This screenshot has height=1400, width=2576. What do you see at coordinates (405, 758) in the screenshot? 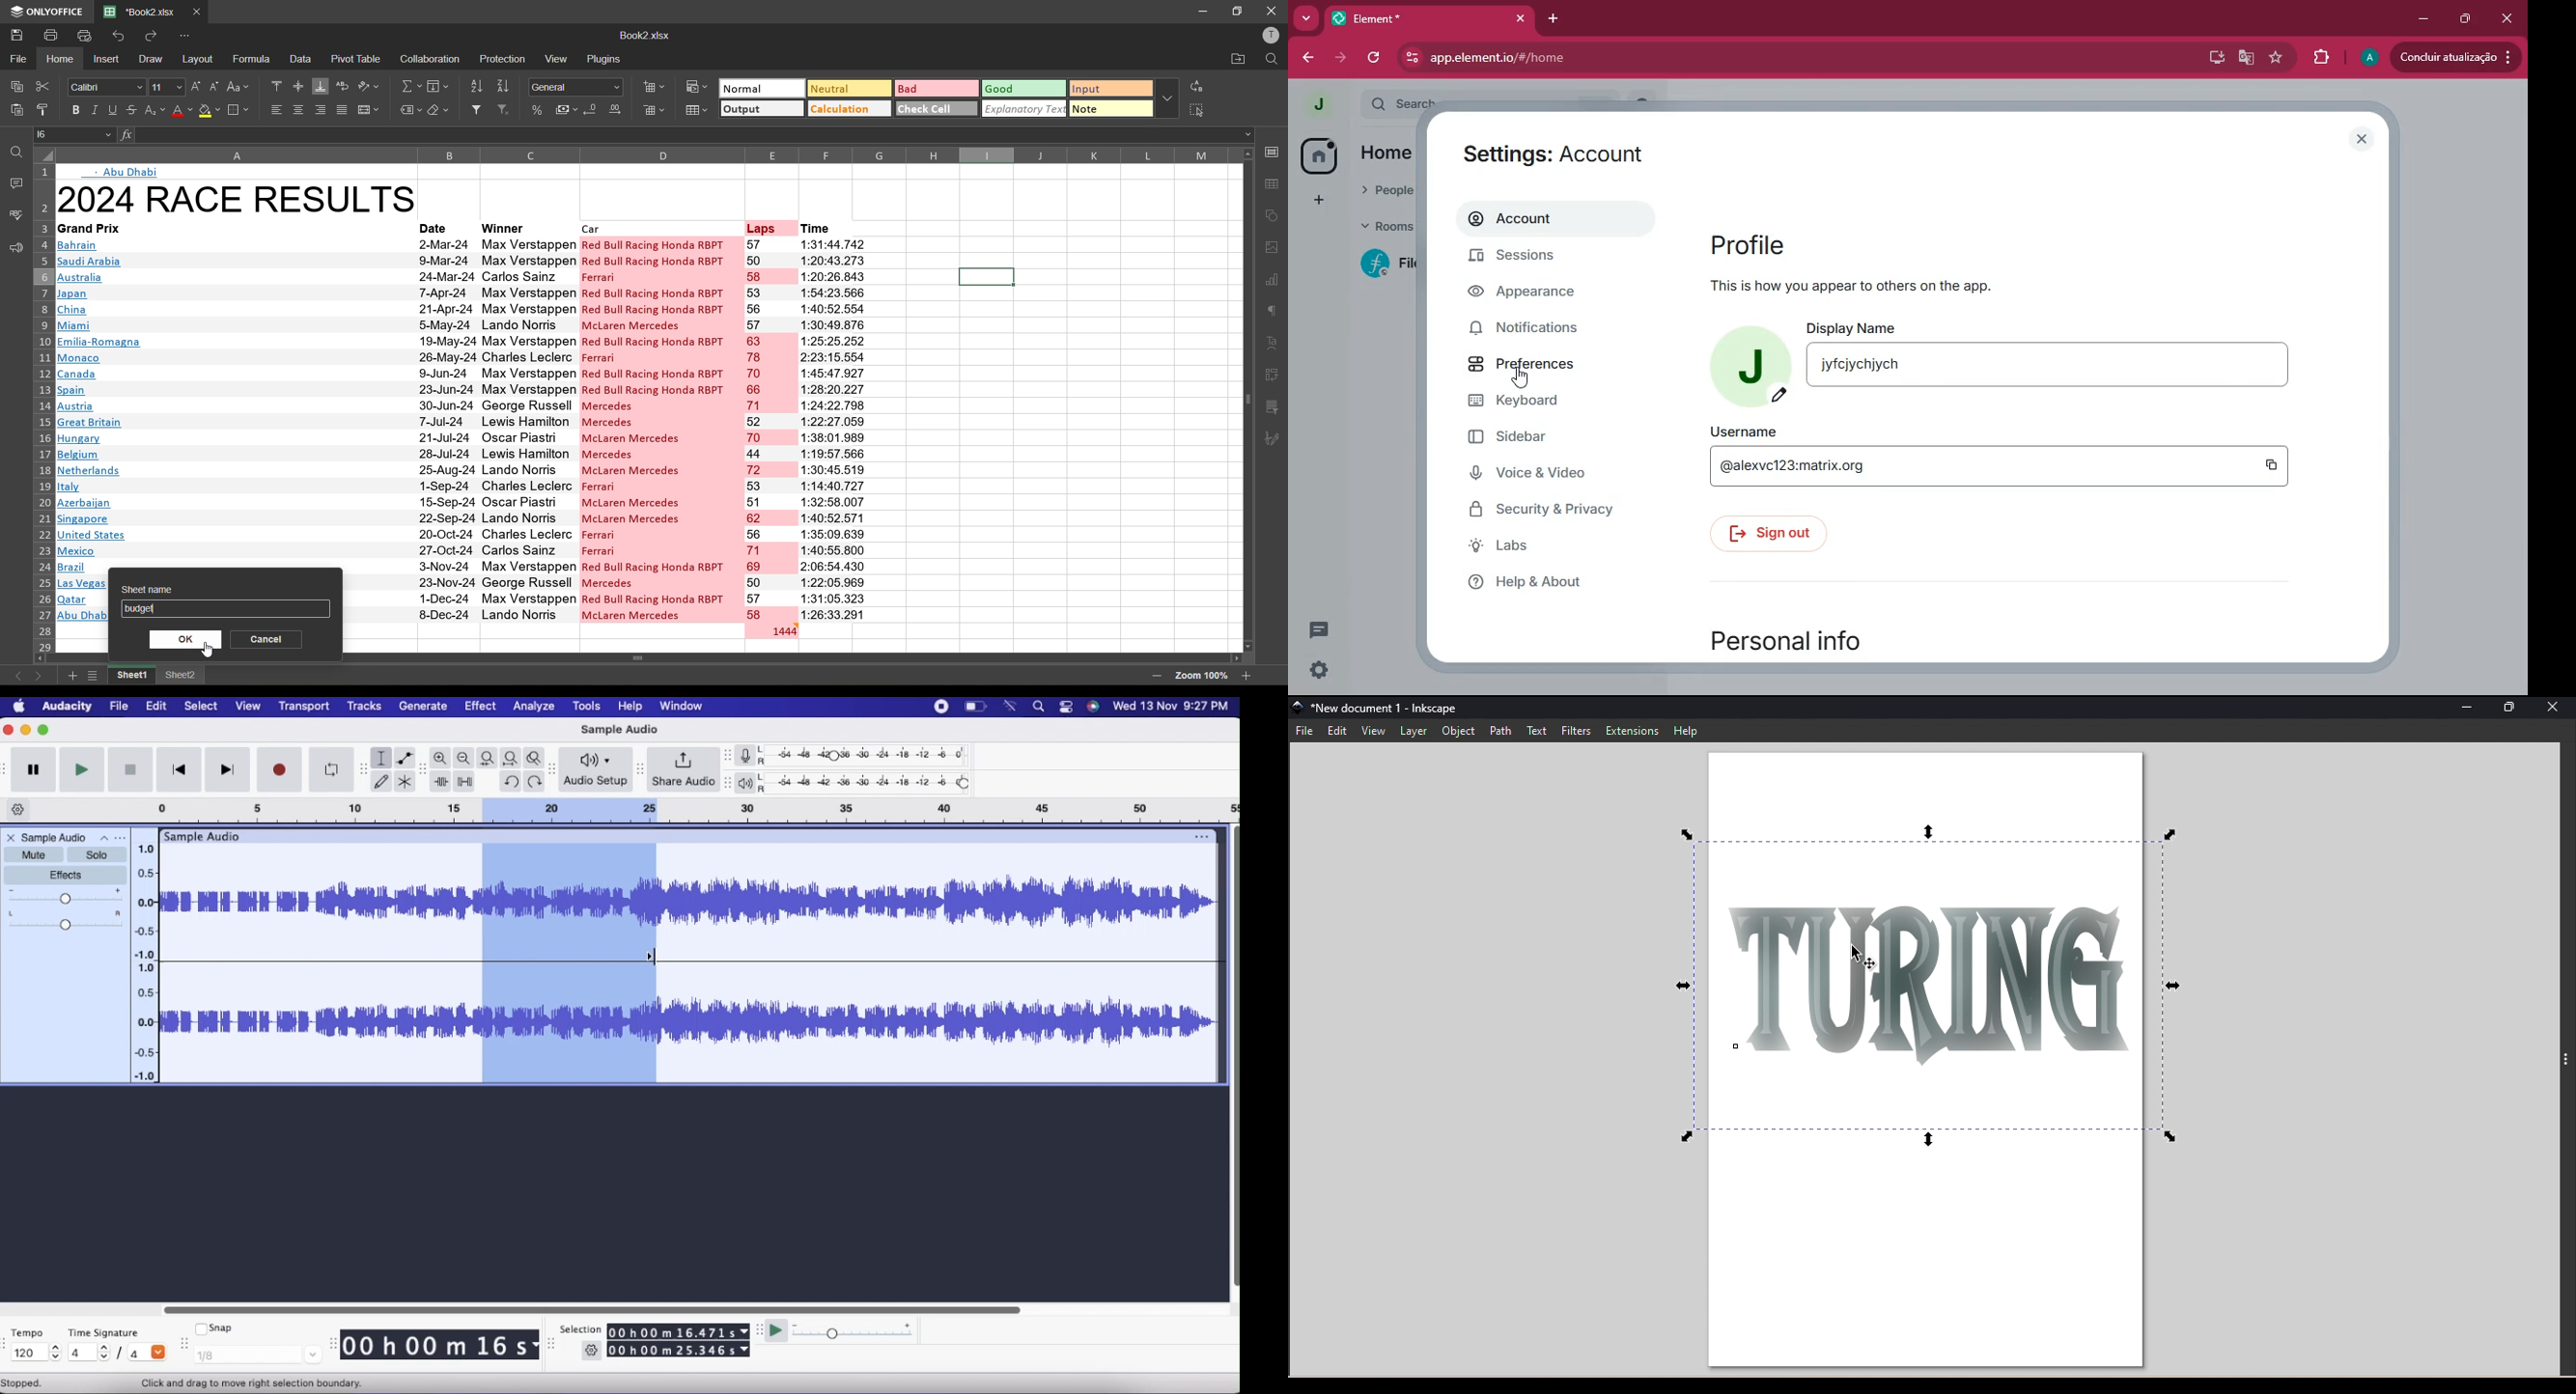
I see `Envelope Tool` at bounding box center [405, 758].